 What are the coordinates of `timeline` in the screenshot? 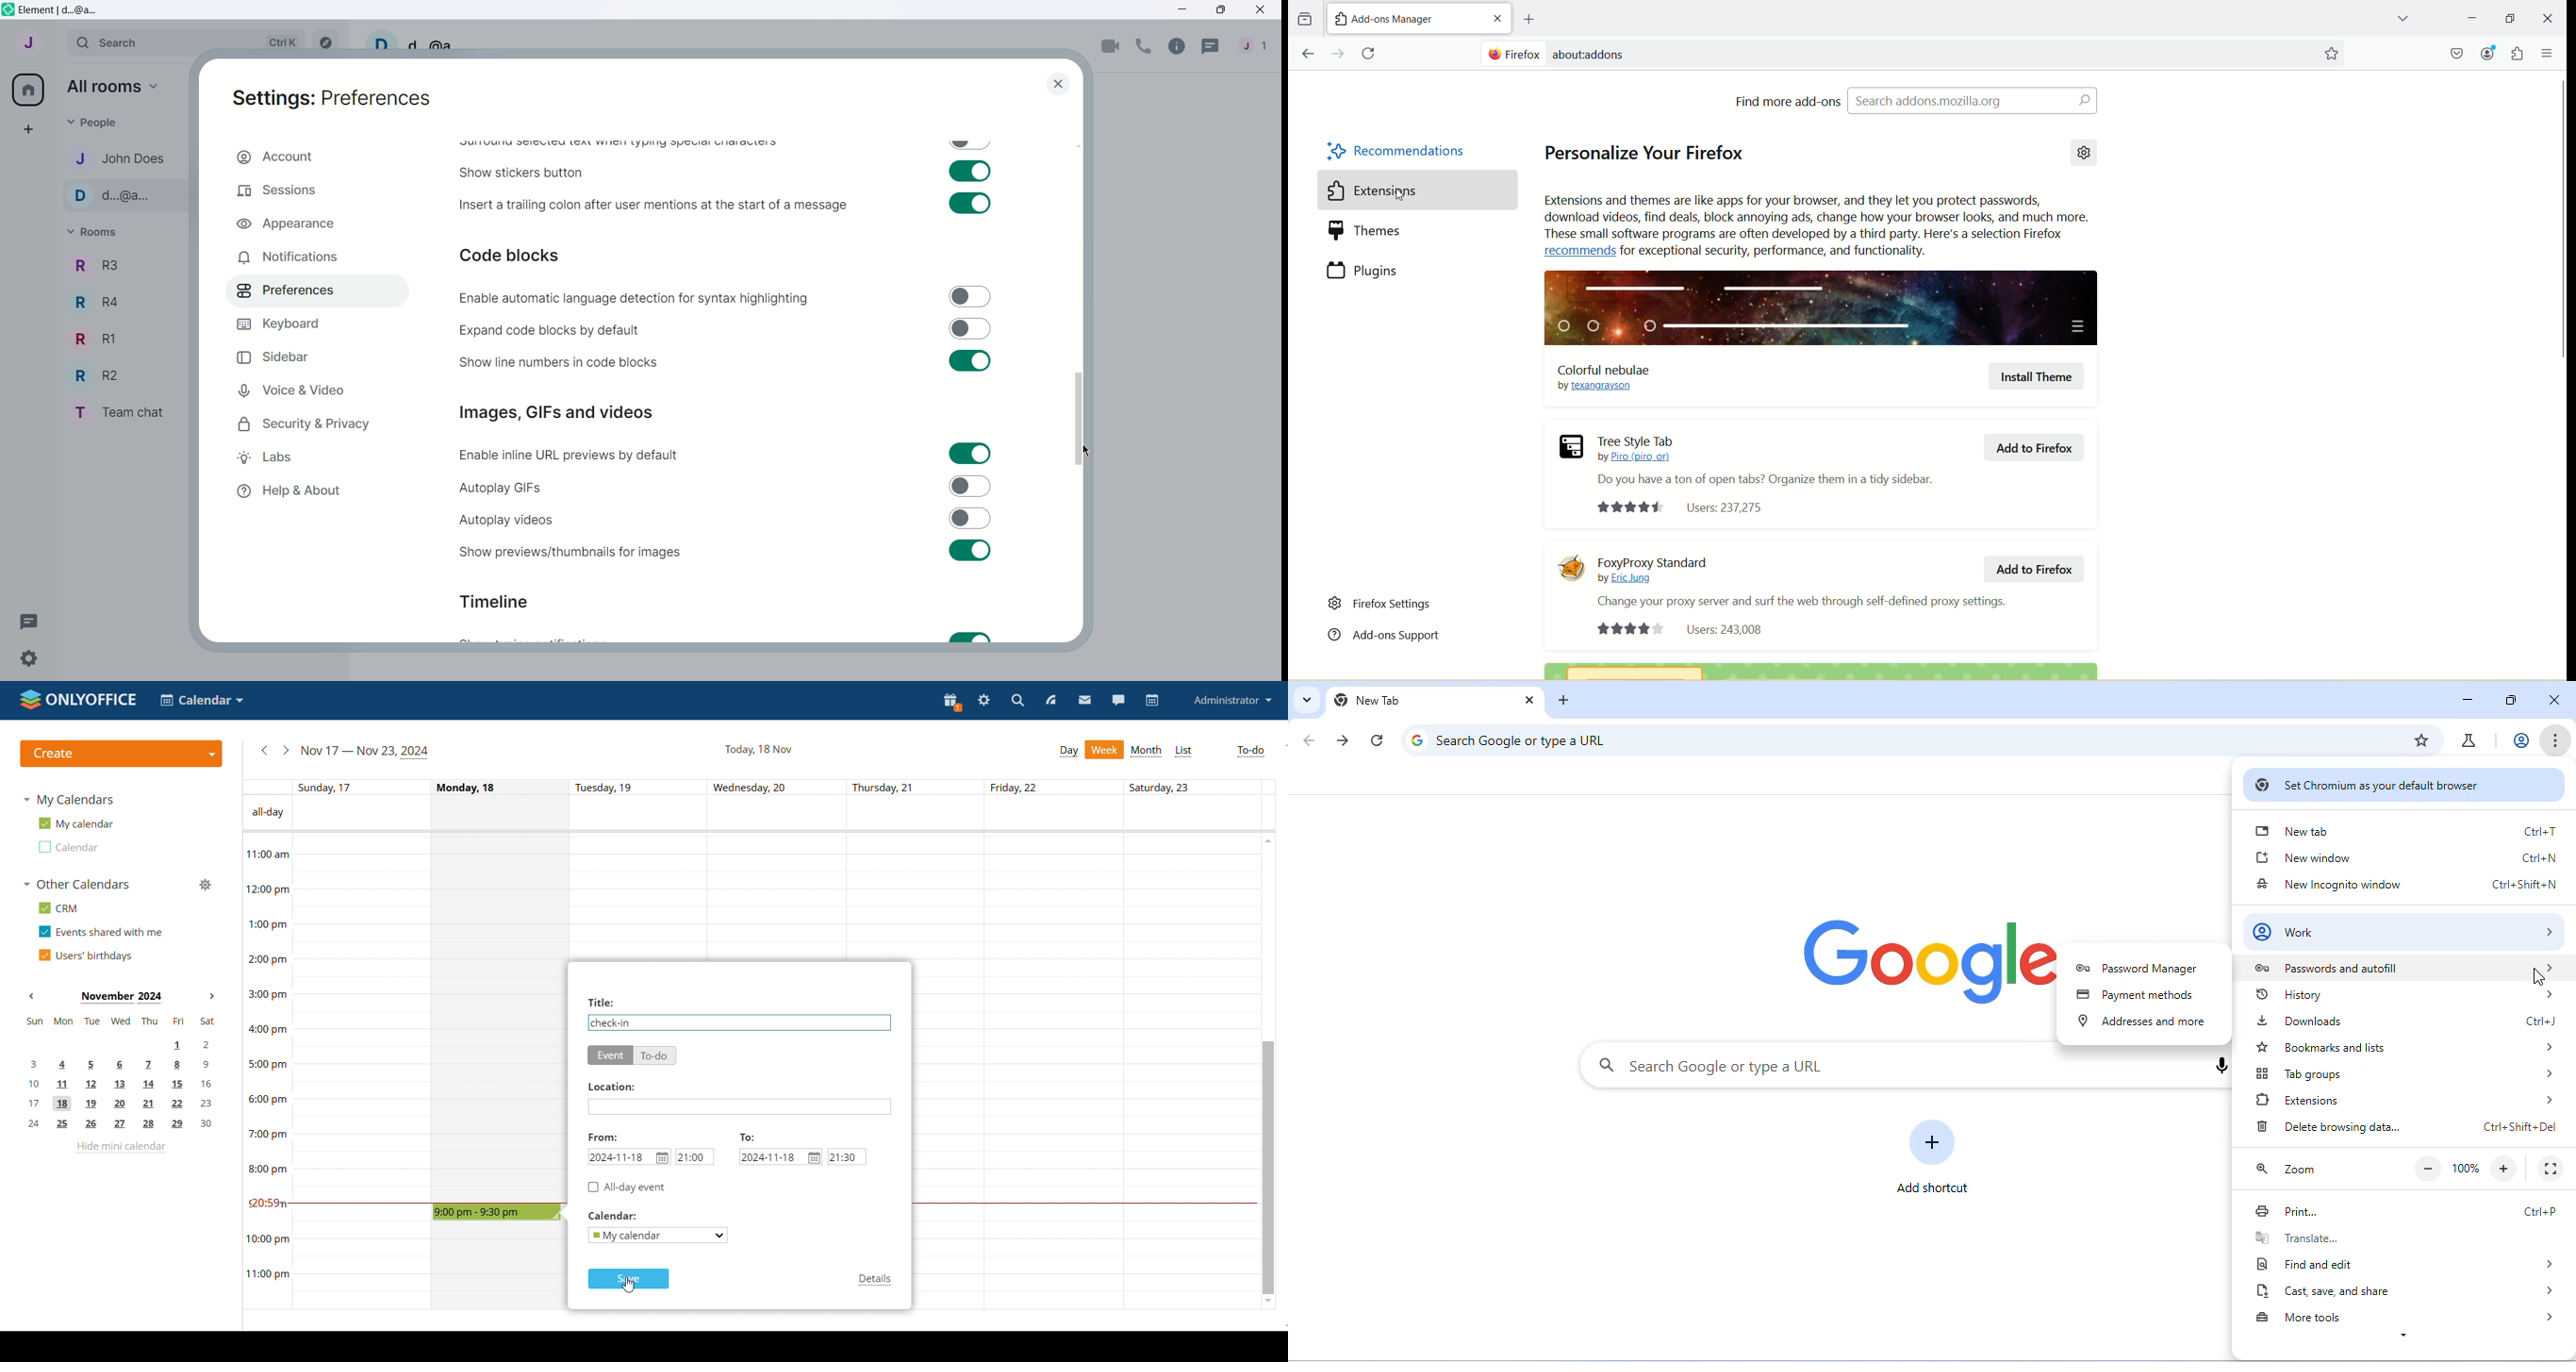 It's located at (266, 1071).